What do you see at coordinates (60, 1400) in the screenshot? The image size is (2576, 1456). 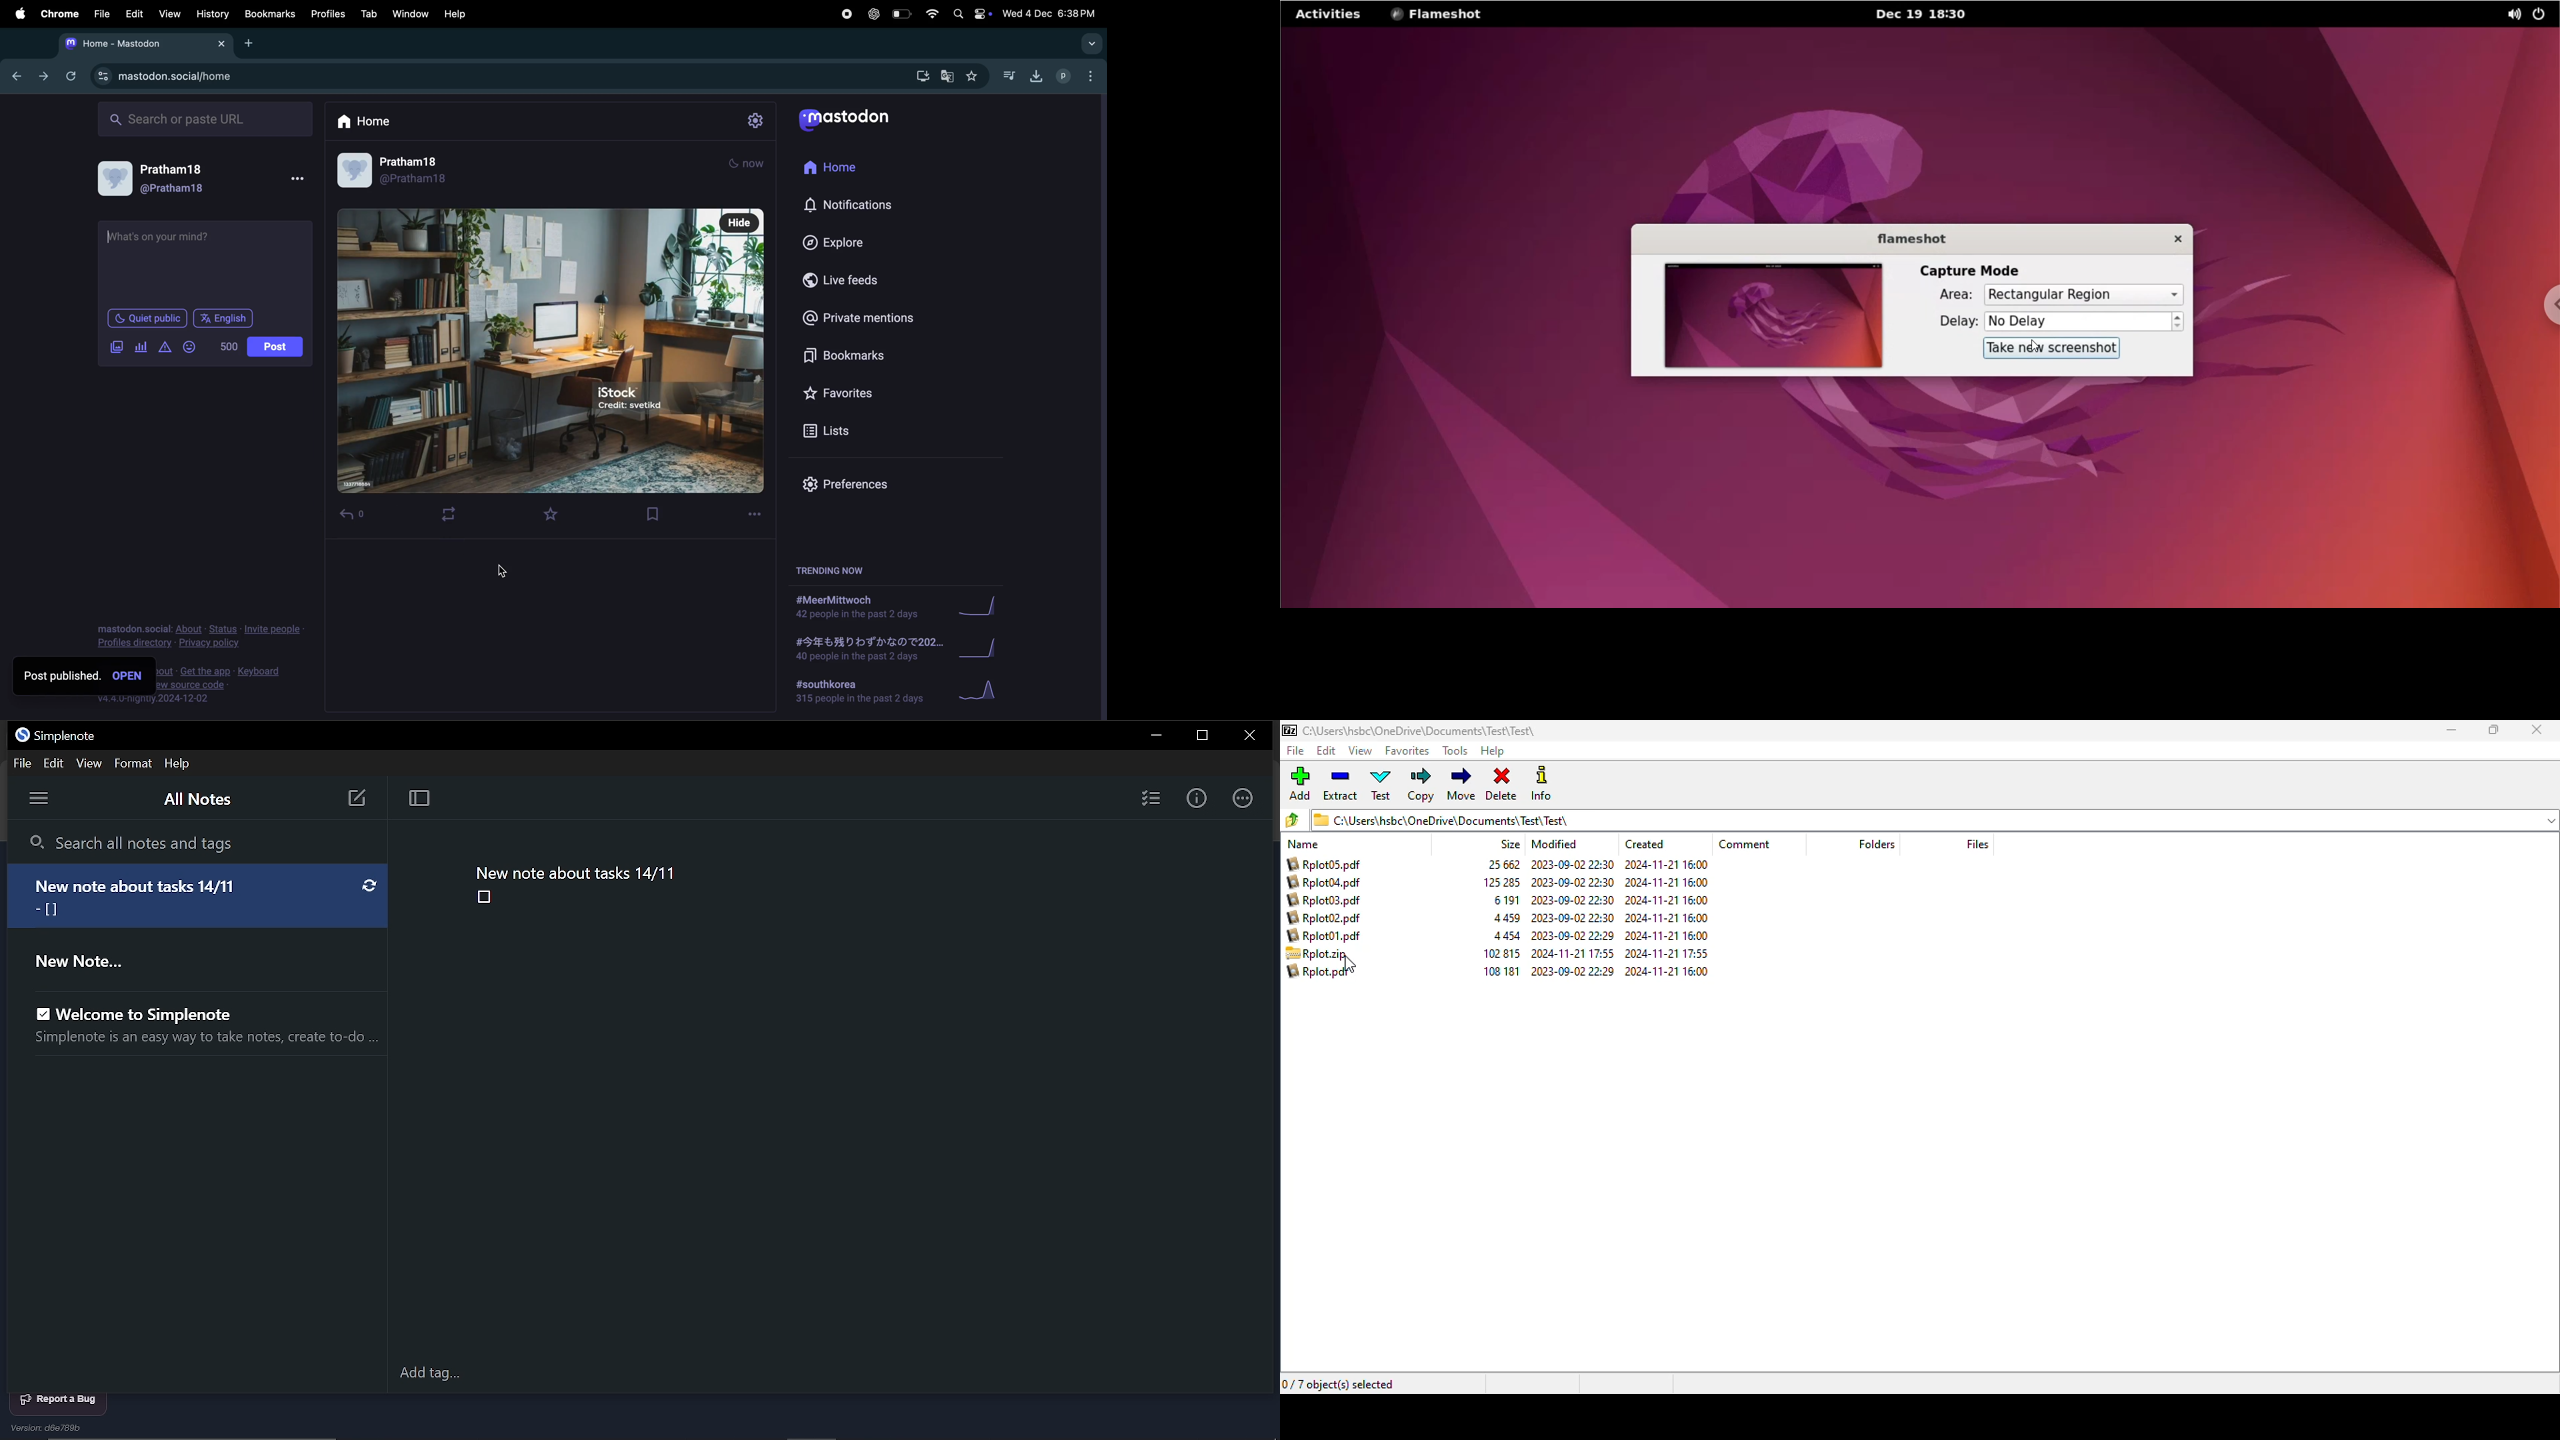 I see `Reporta Bug` at bounding box center [60, 1400].